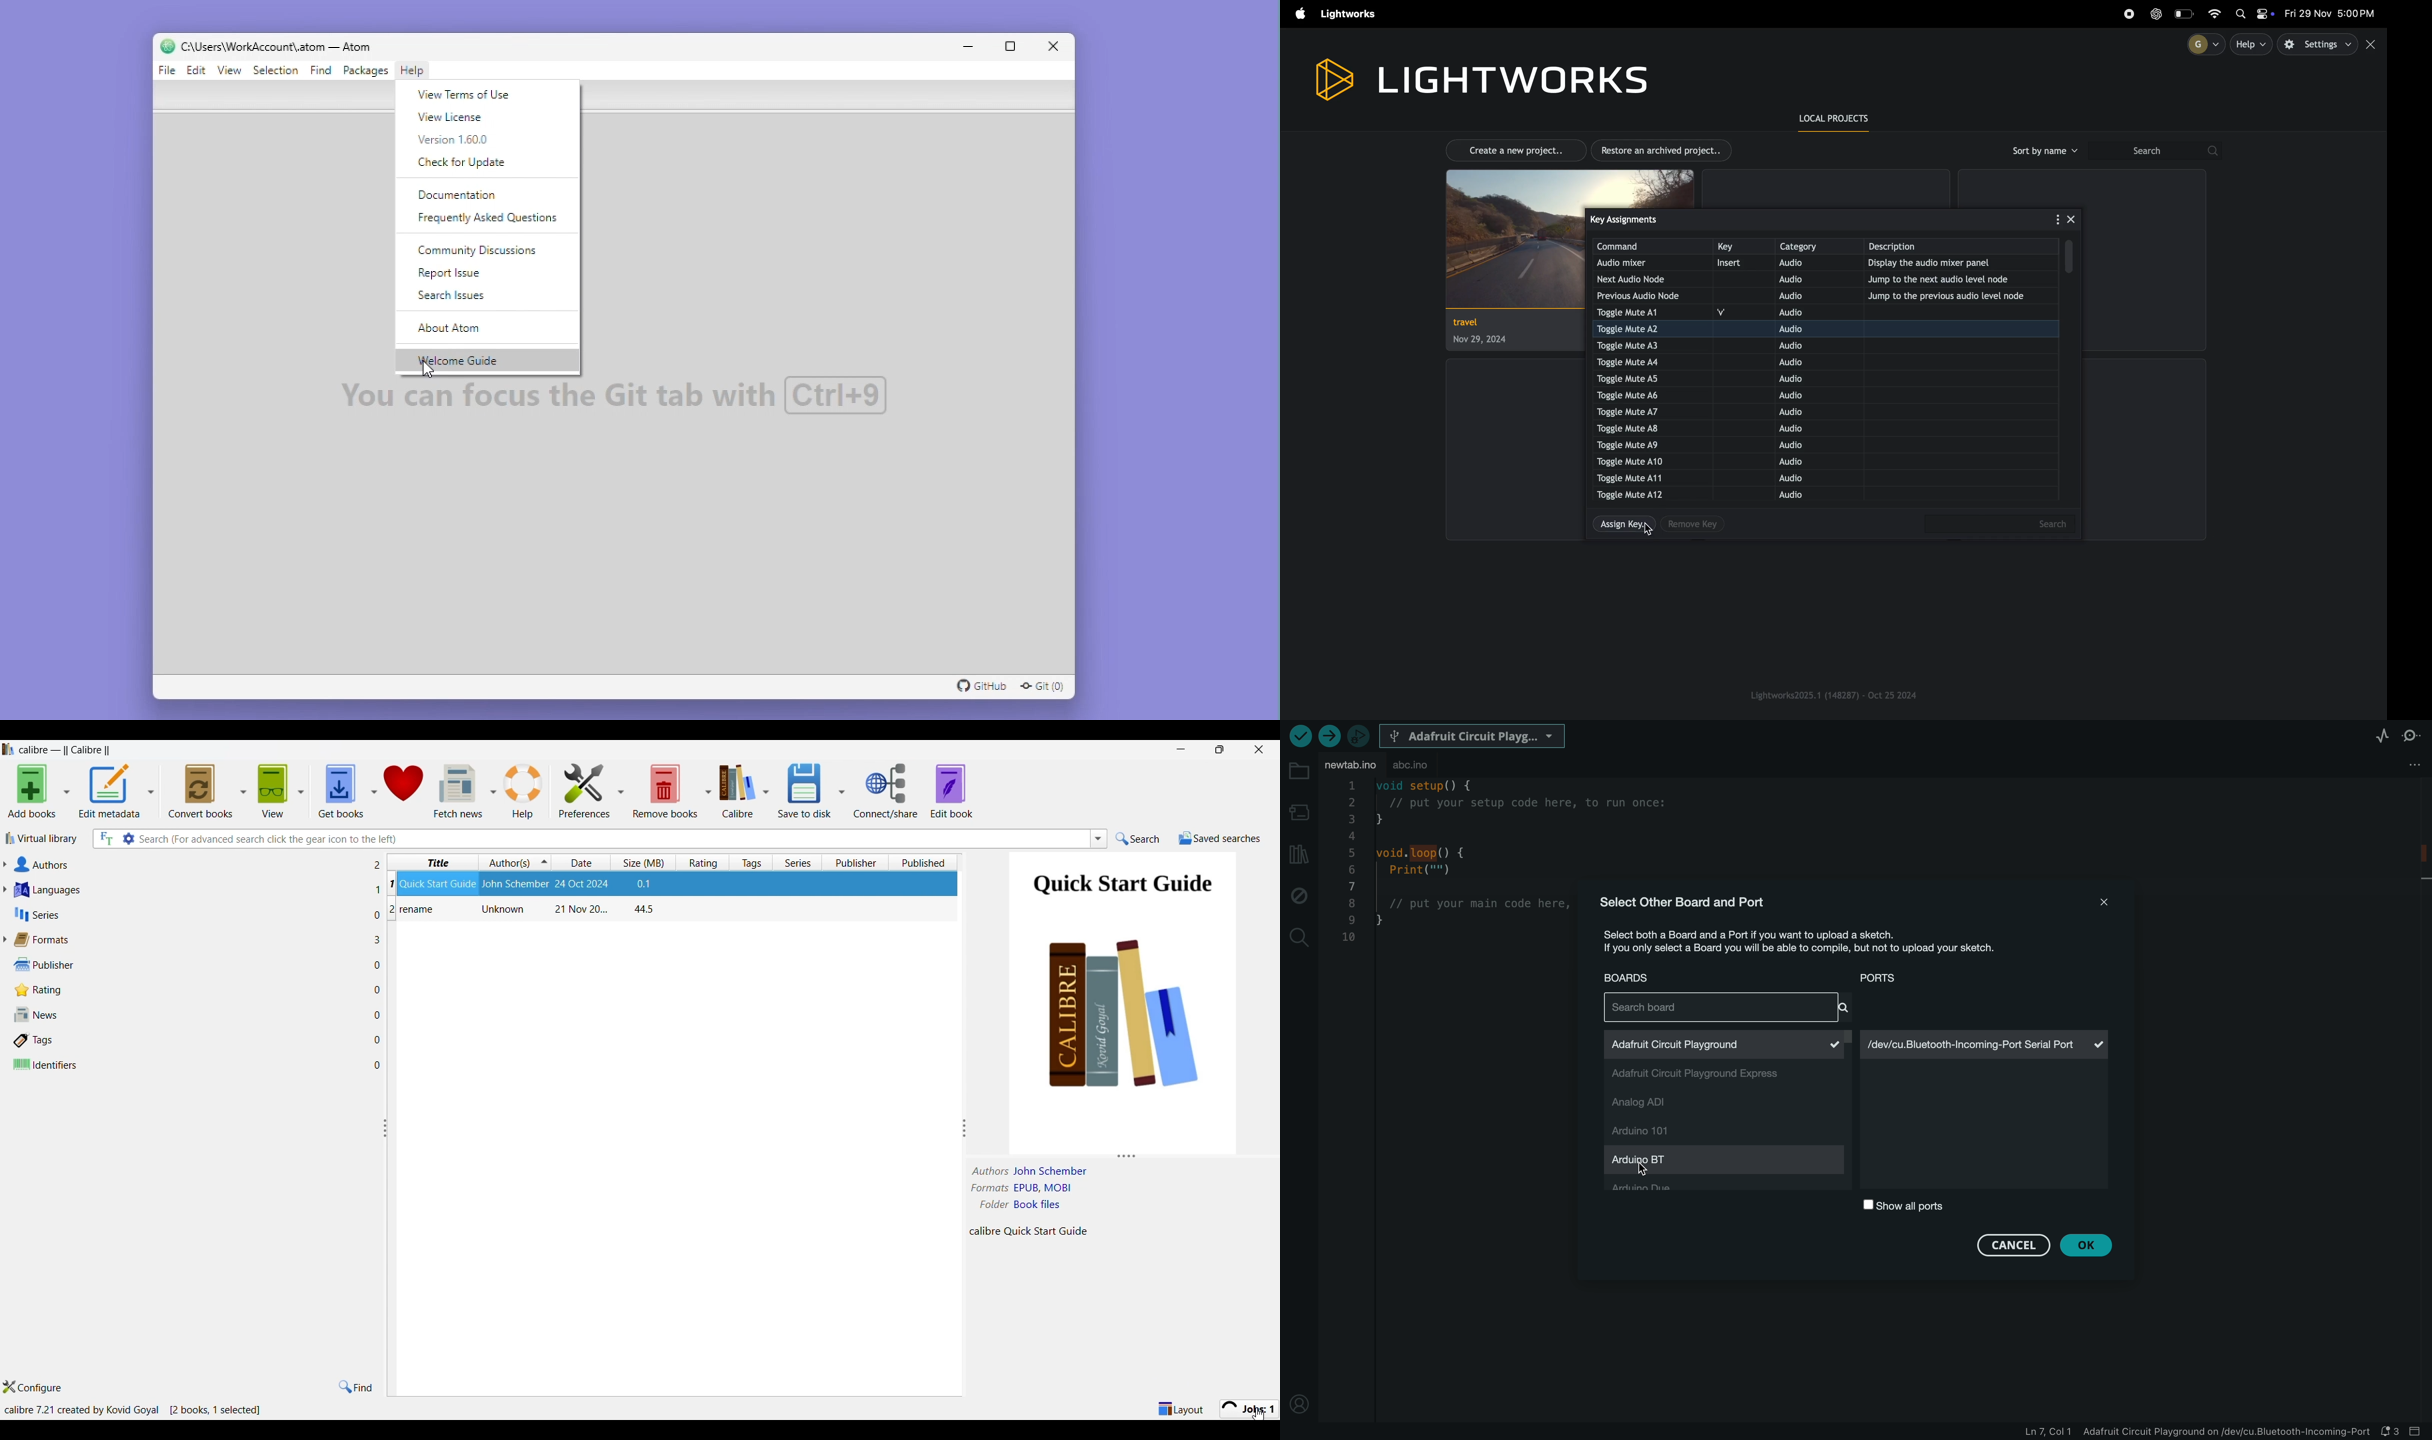 The width and height of the screenshot is (2436, 1456). I want to click on book files, so click(1037, 1204).